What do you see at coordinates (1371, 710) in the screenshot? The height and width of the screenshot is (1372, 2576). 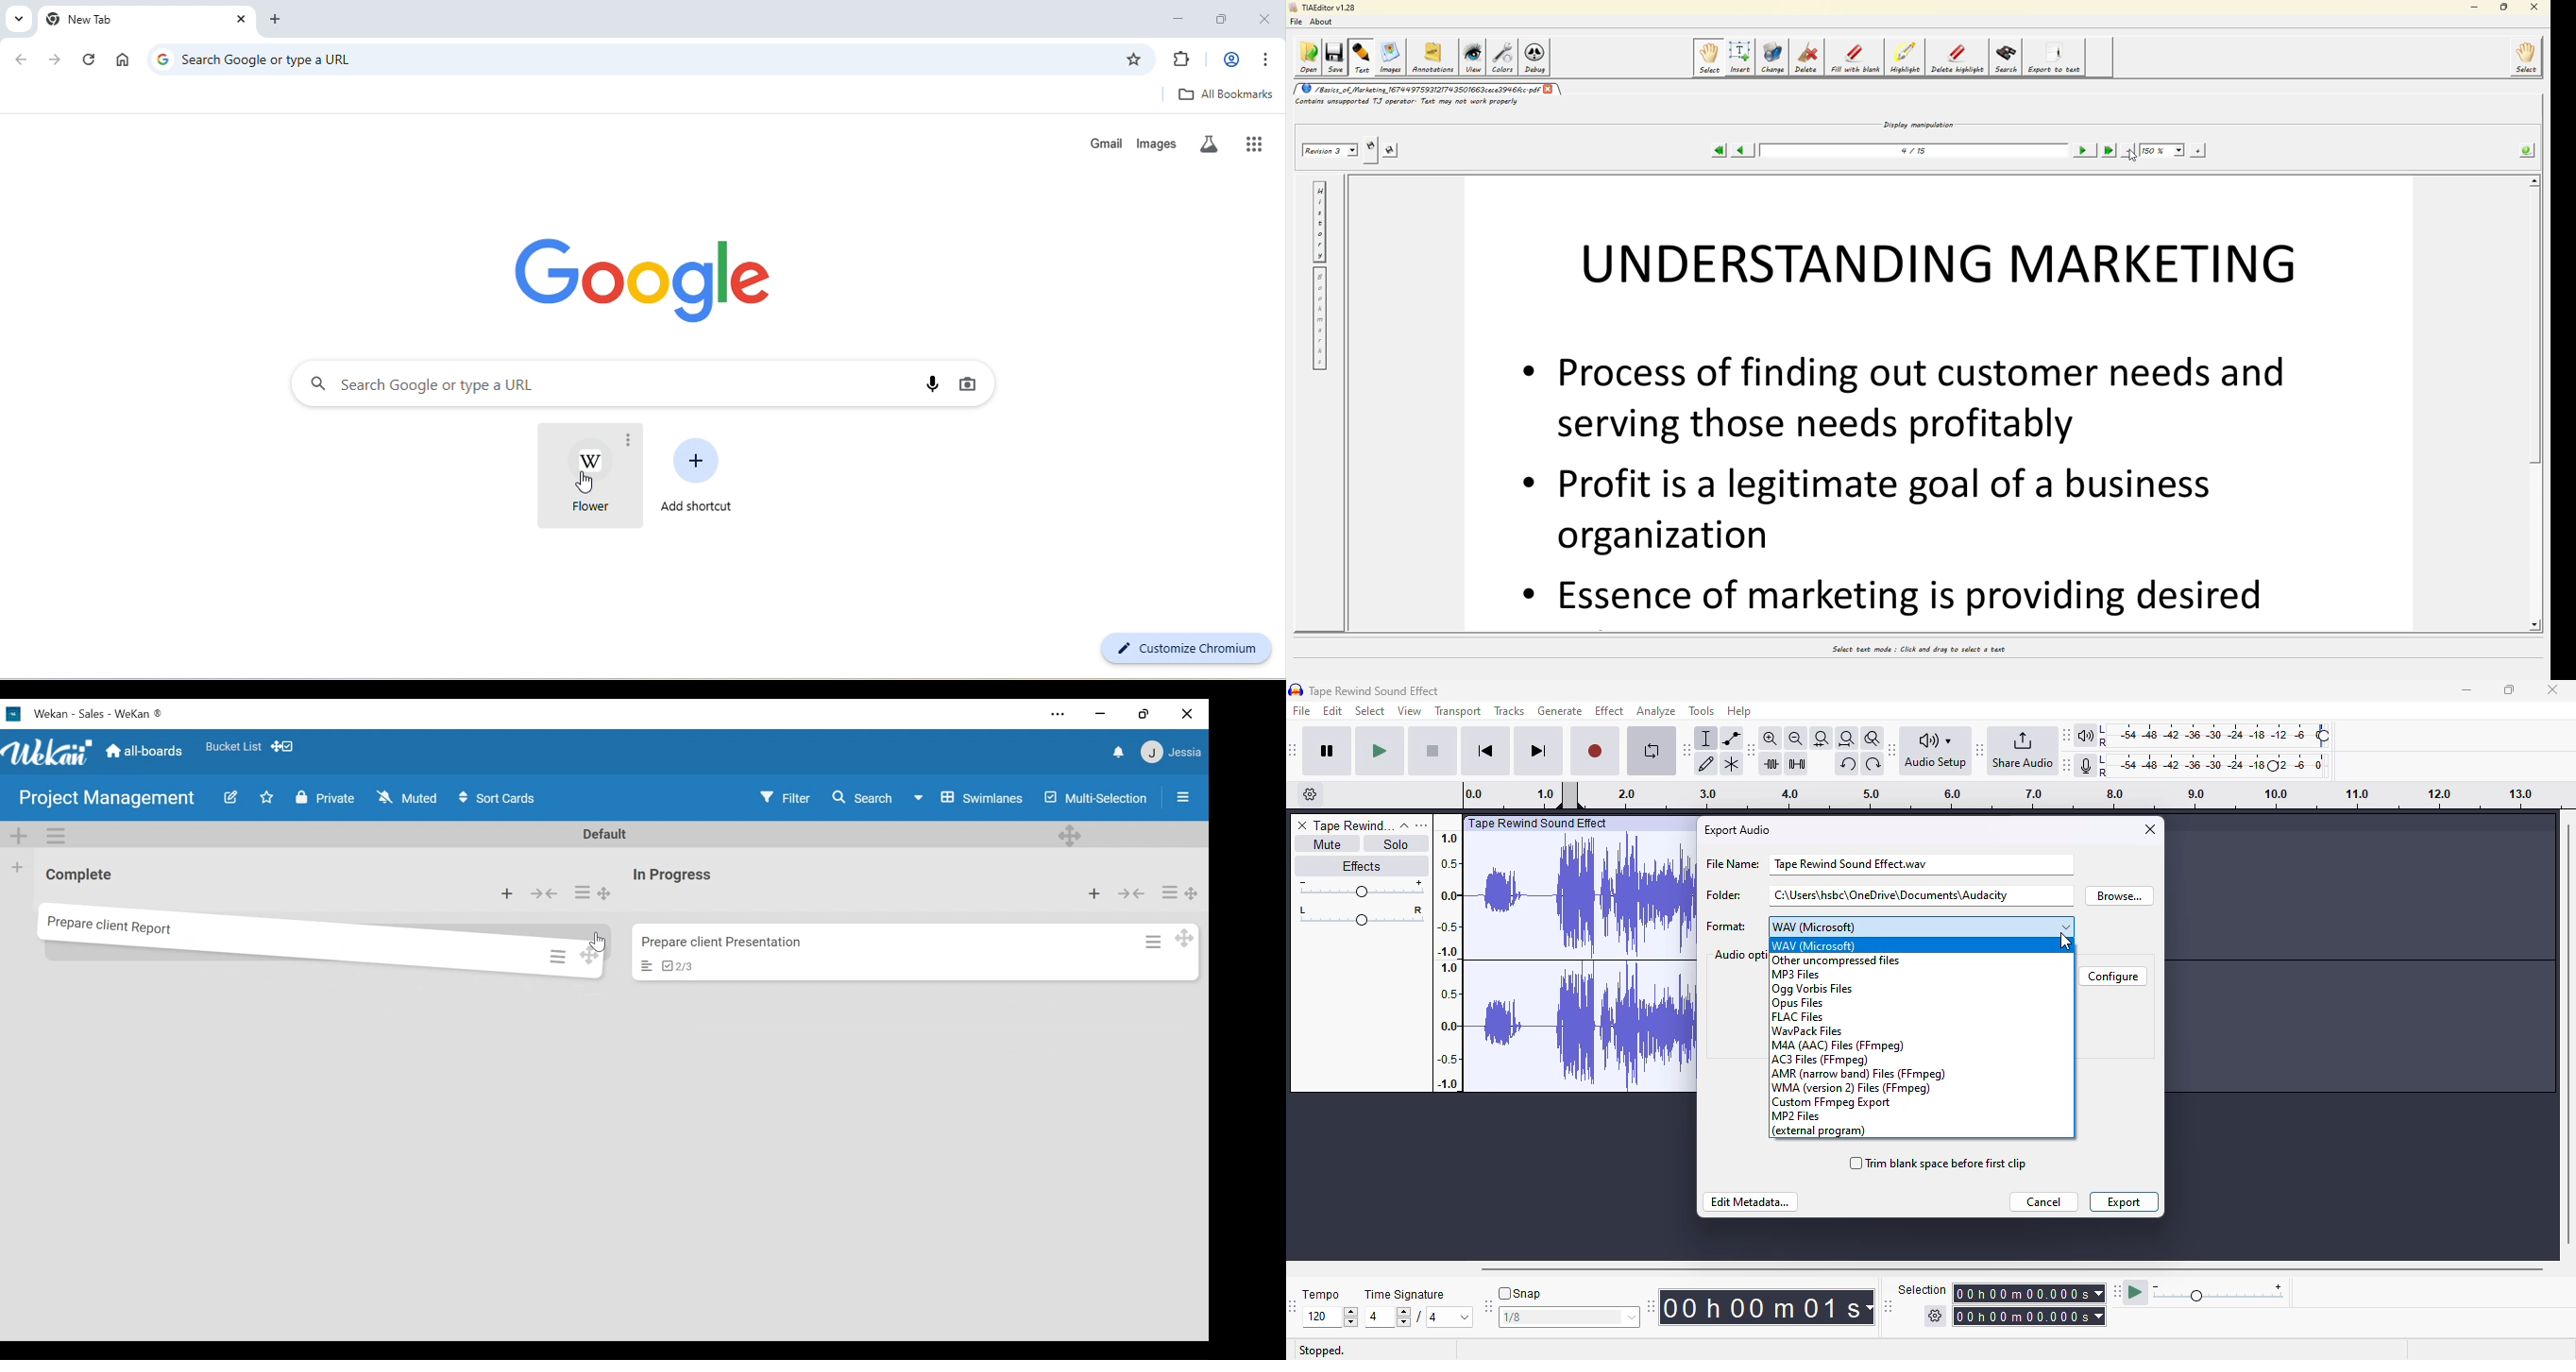 I see `select` at bounding box center [1371, 710].